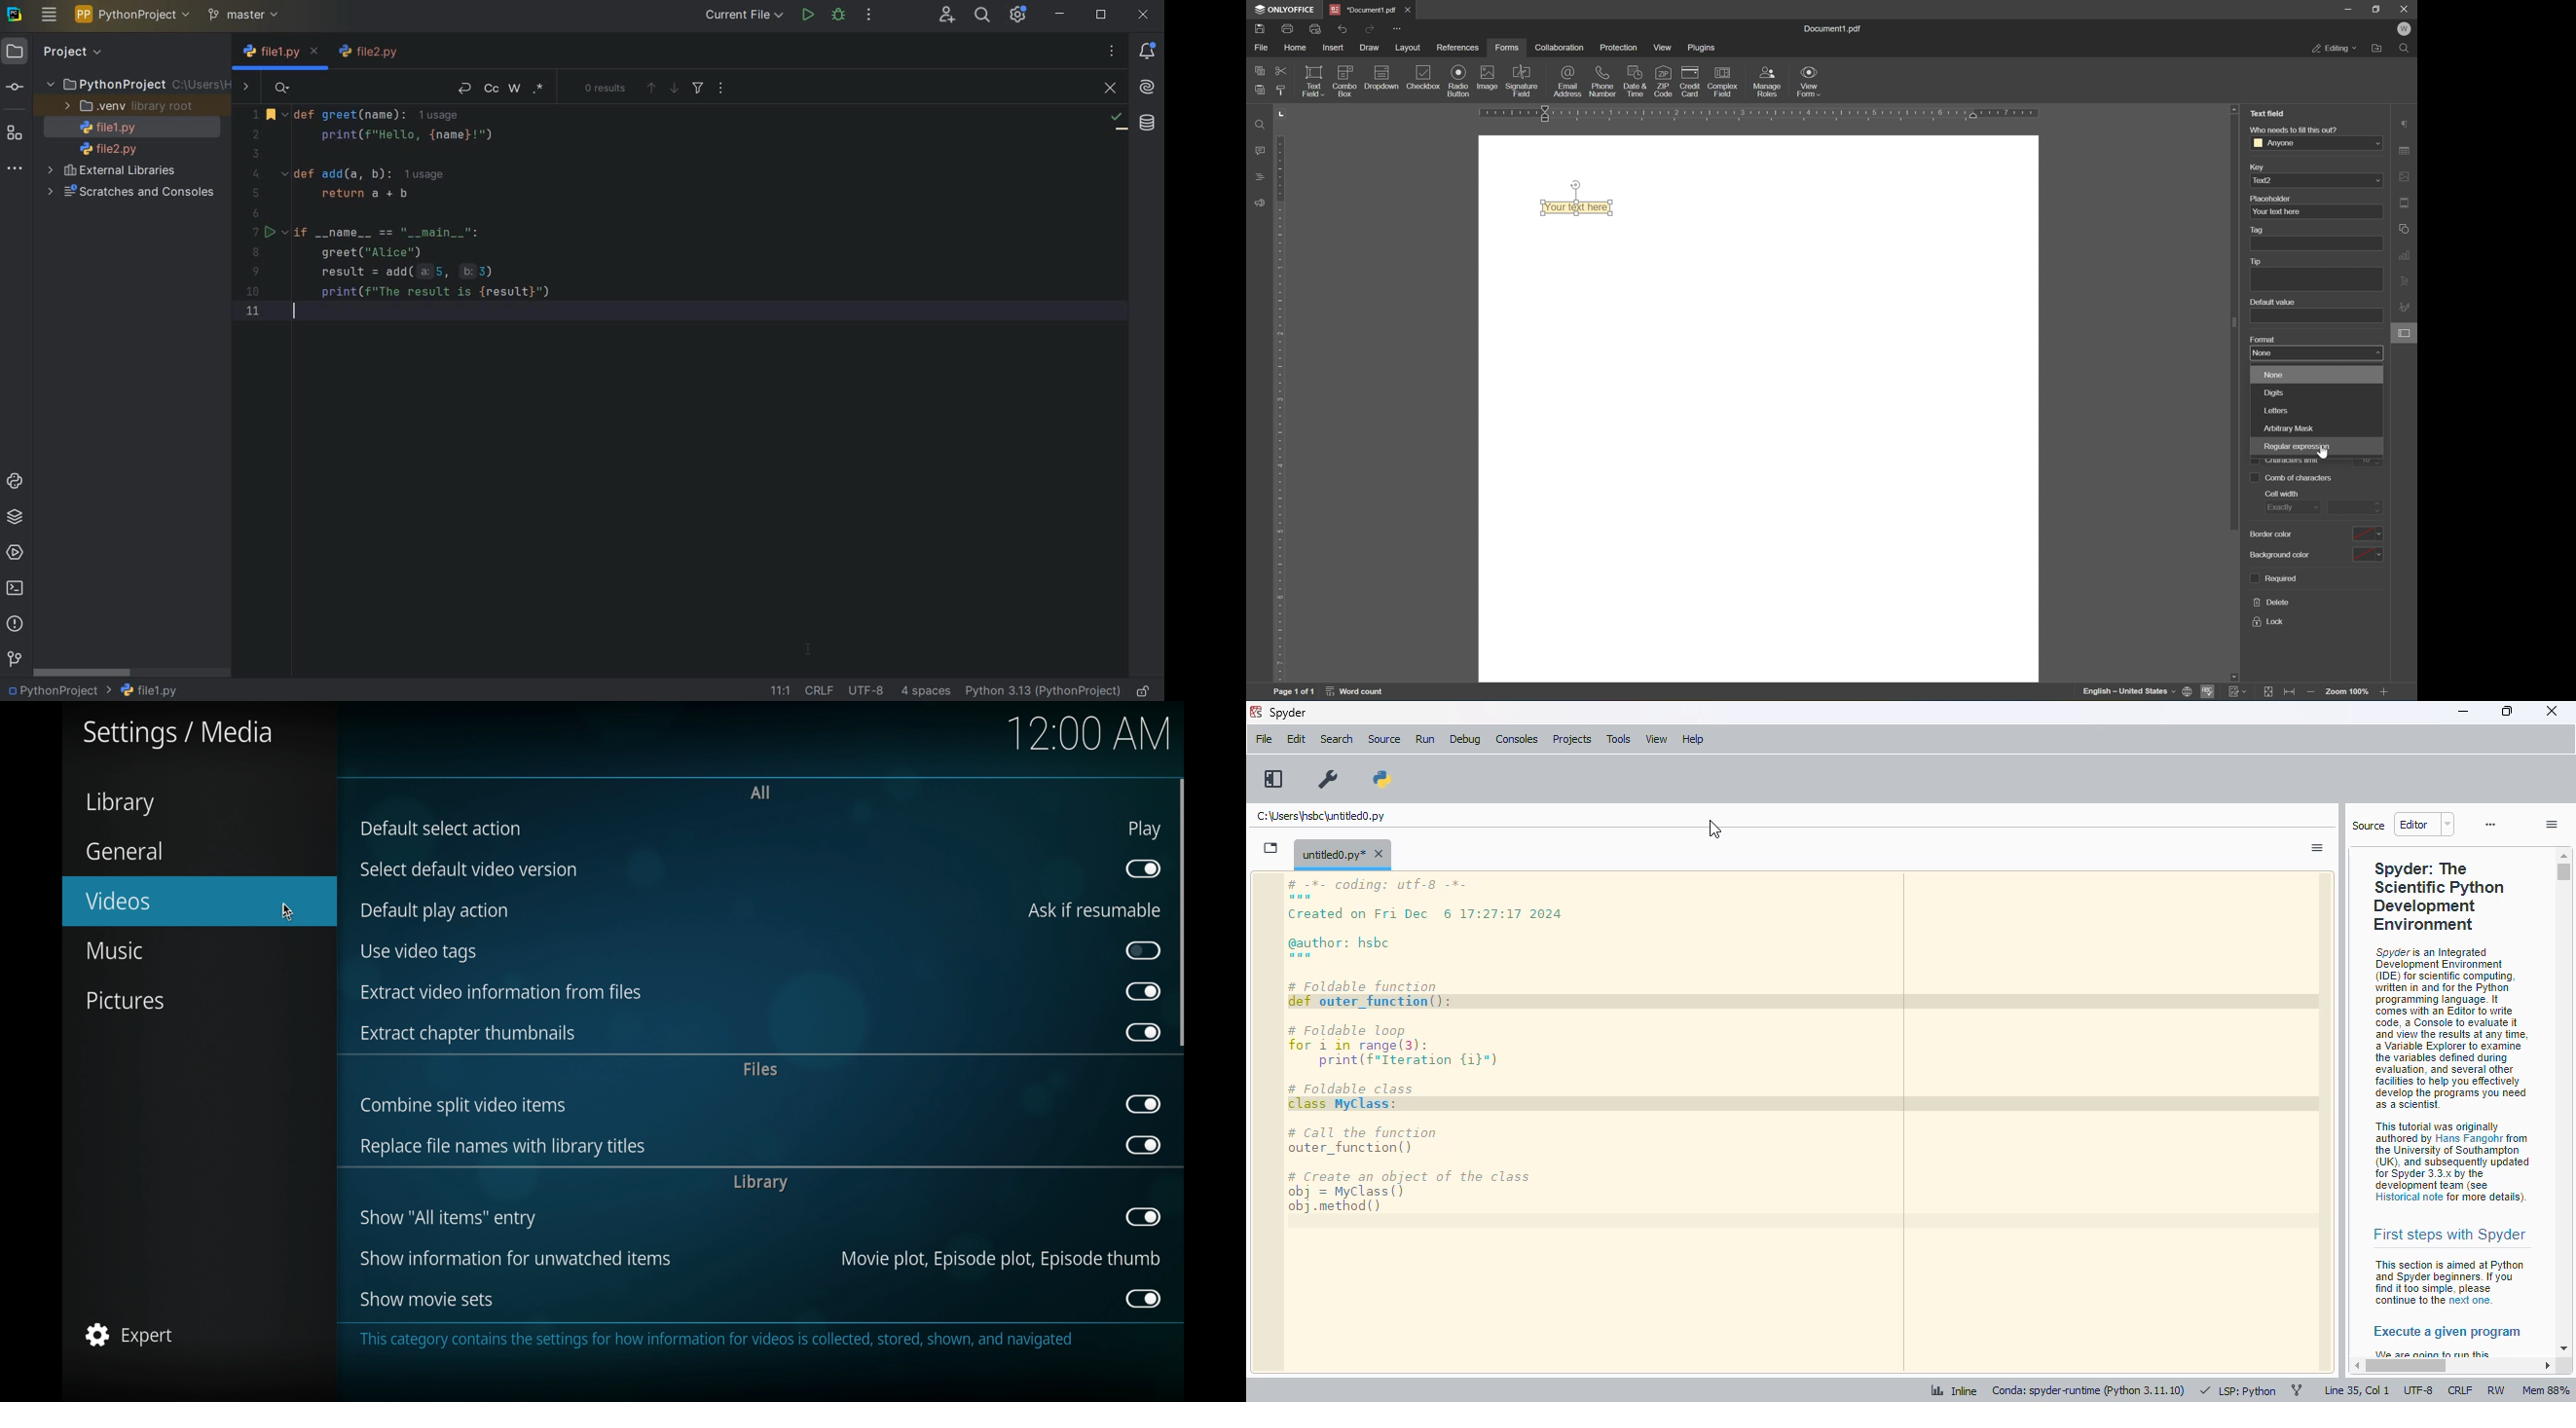  I want to click on paste, so click(1262, 90).